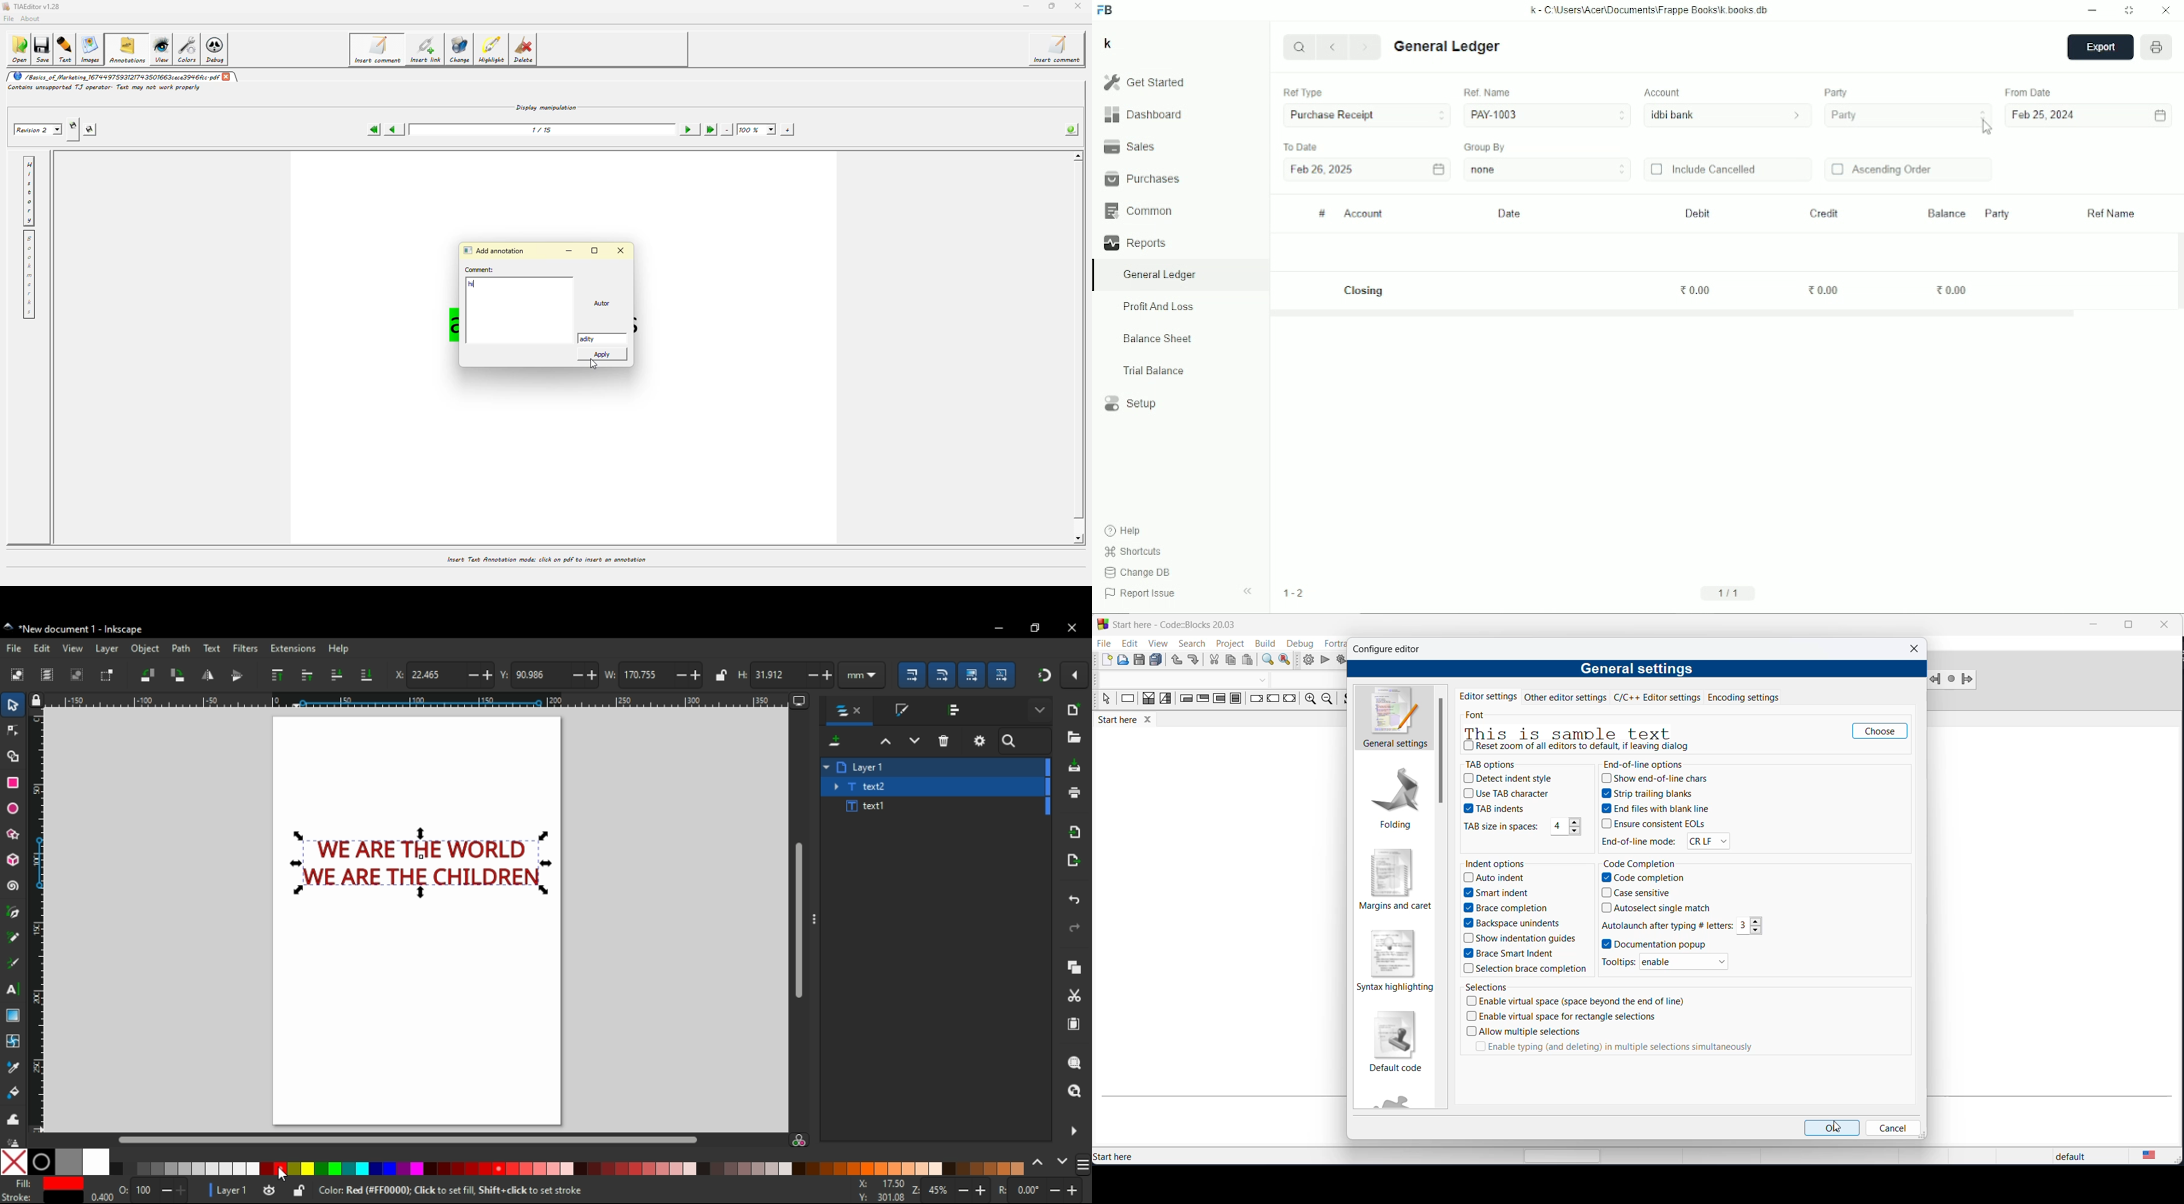 Image resolution: width=2184 pixels, height=1204 pixels. What do you see at coordinates (1389, 649) in the screenshot?
I see `configure editor dialog box` at bounding box center [1389, 649].